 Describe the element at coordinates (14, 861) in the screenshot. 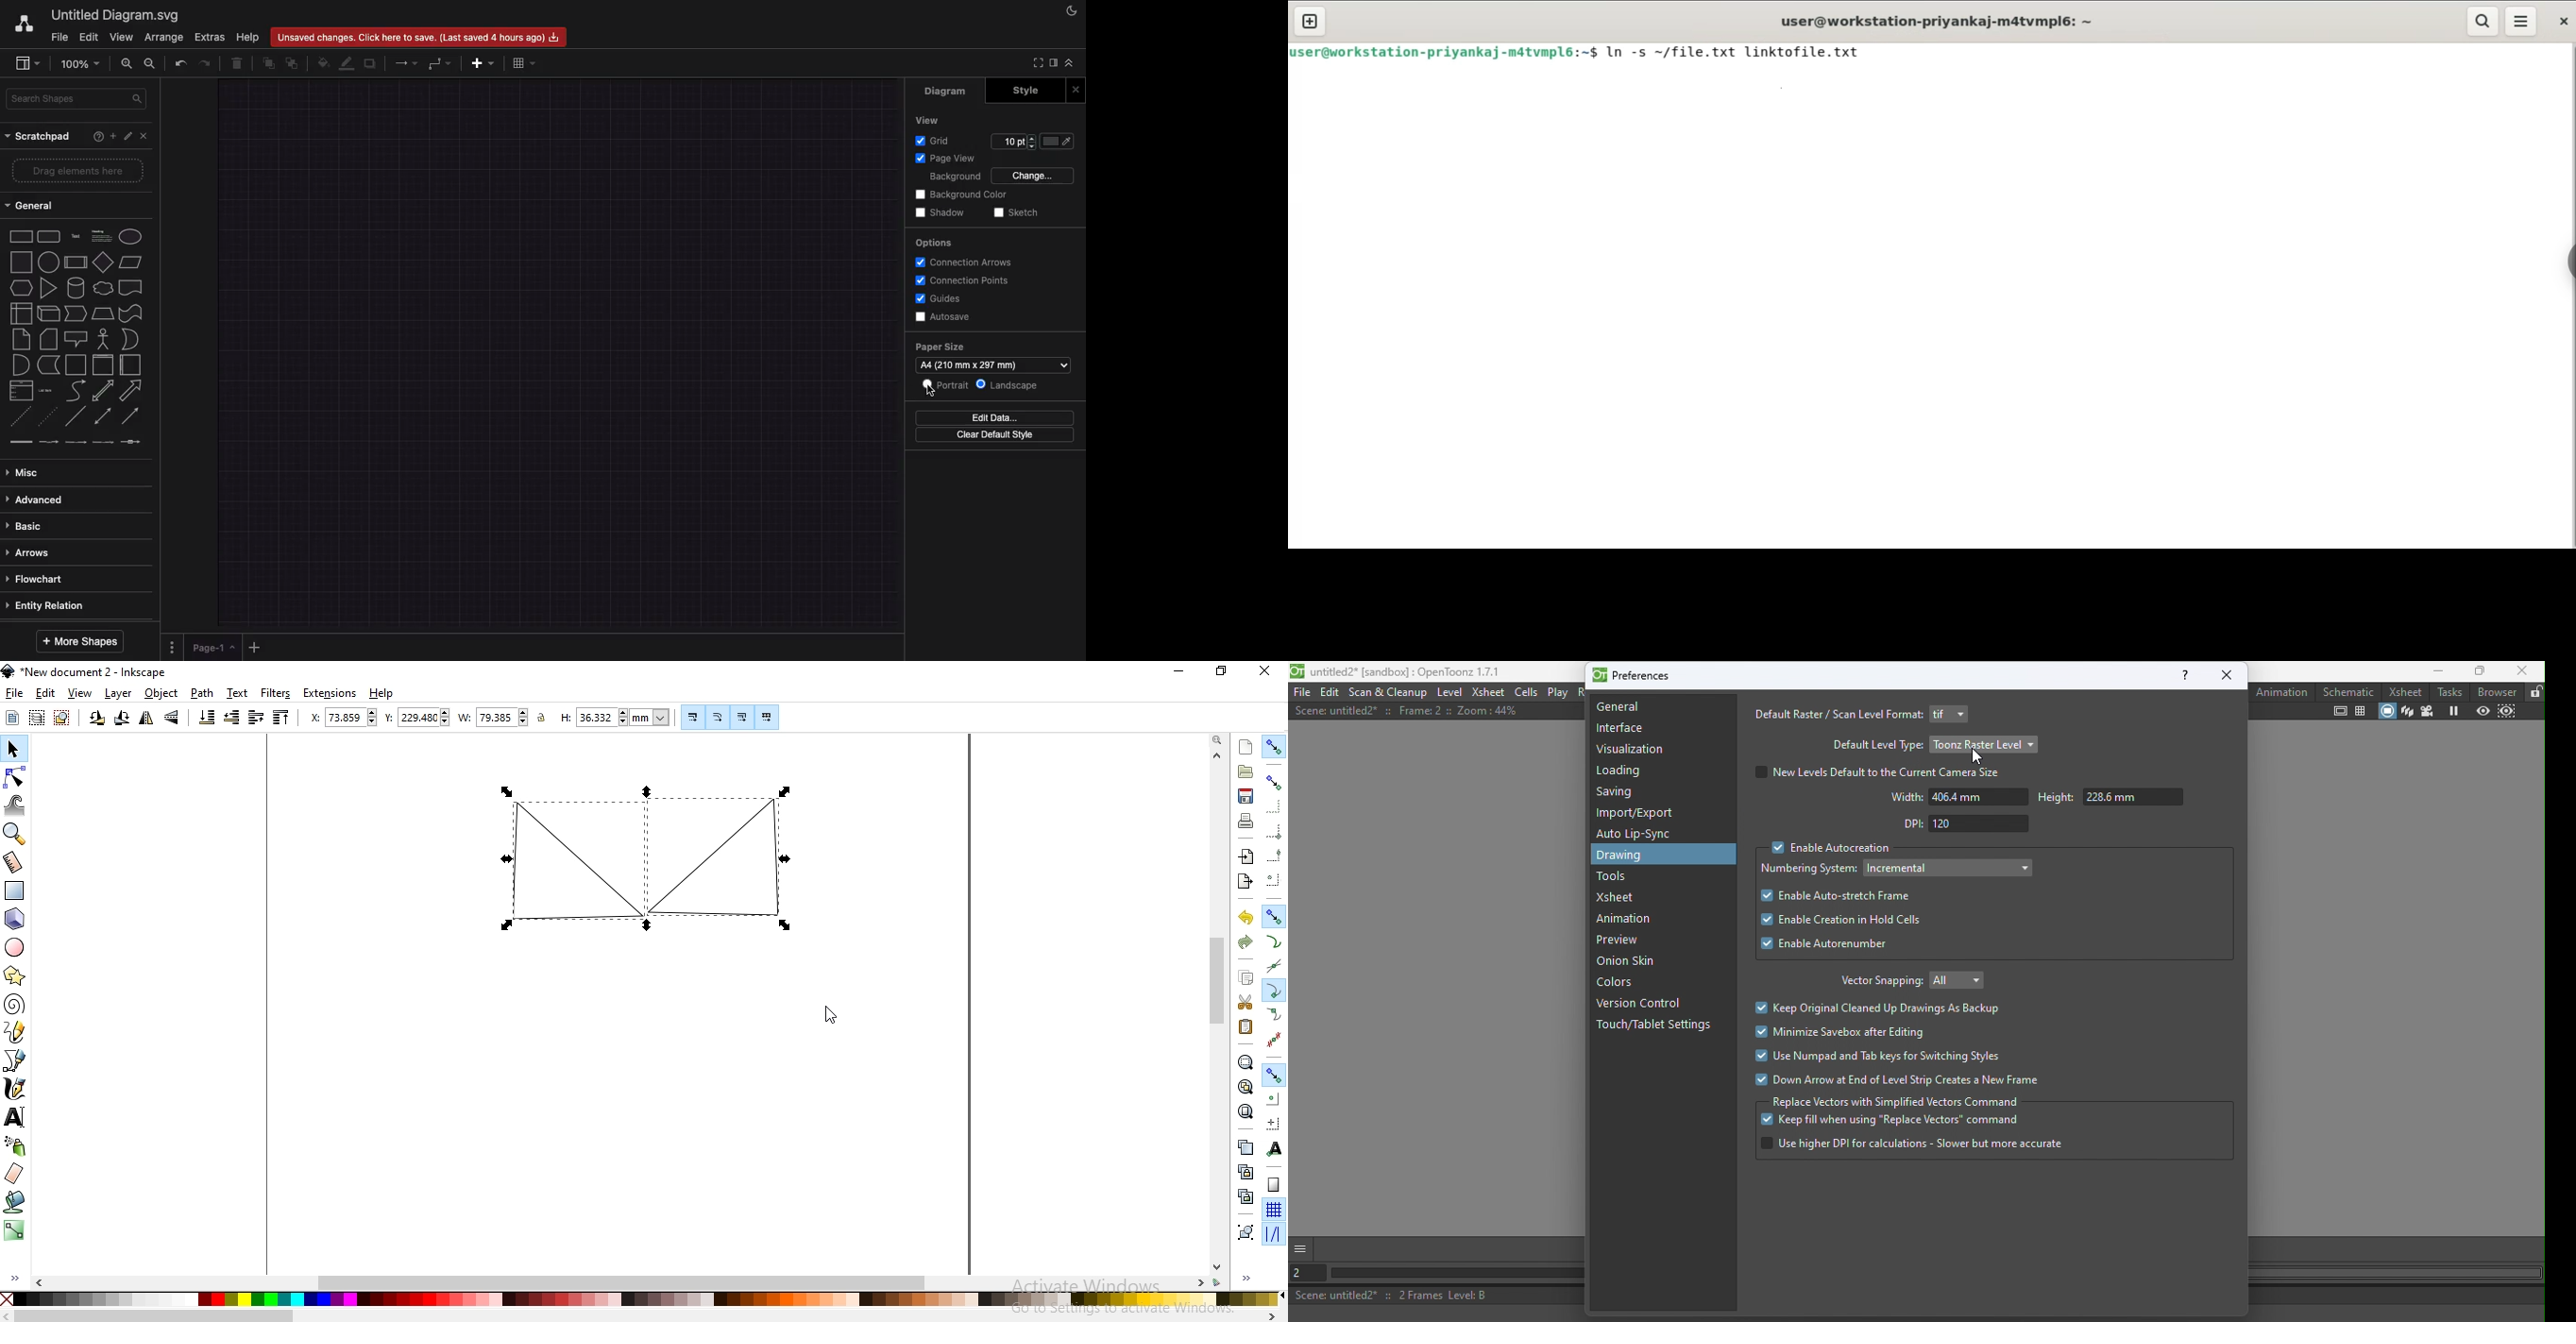

I see `measurement tool` at that location.